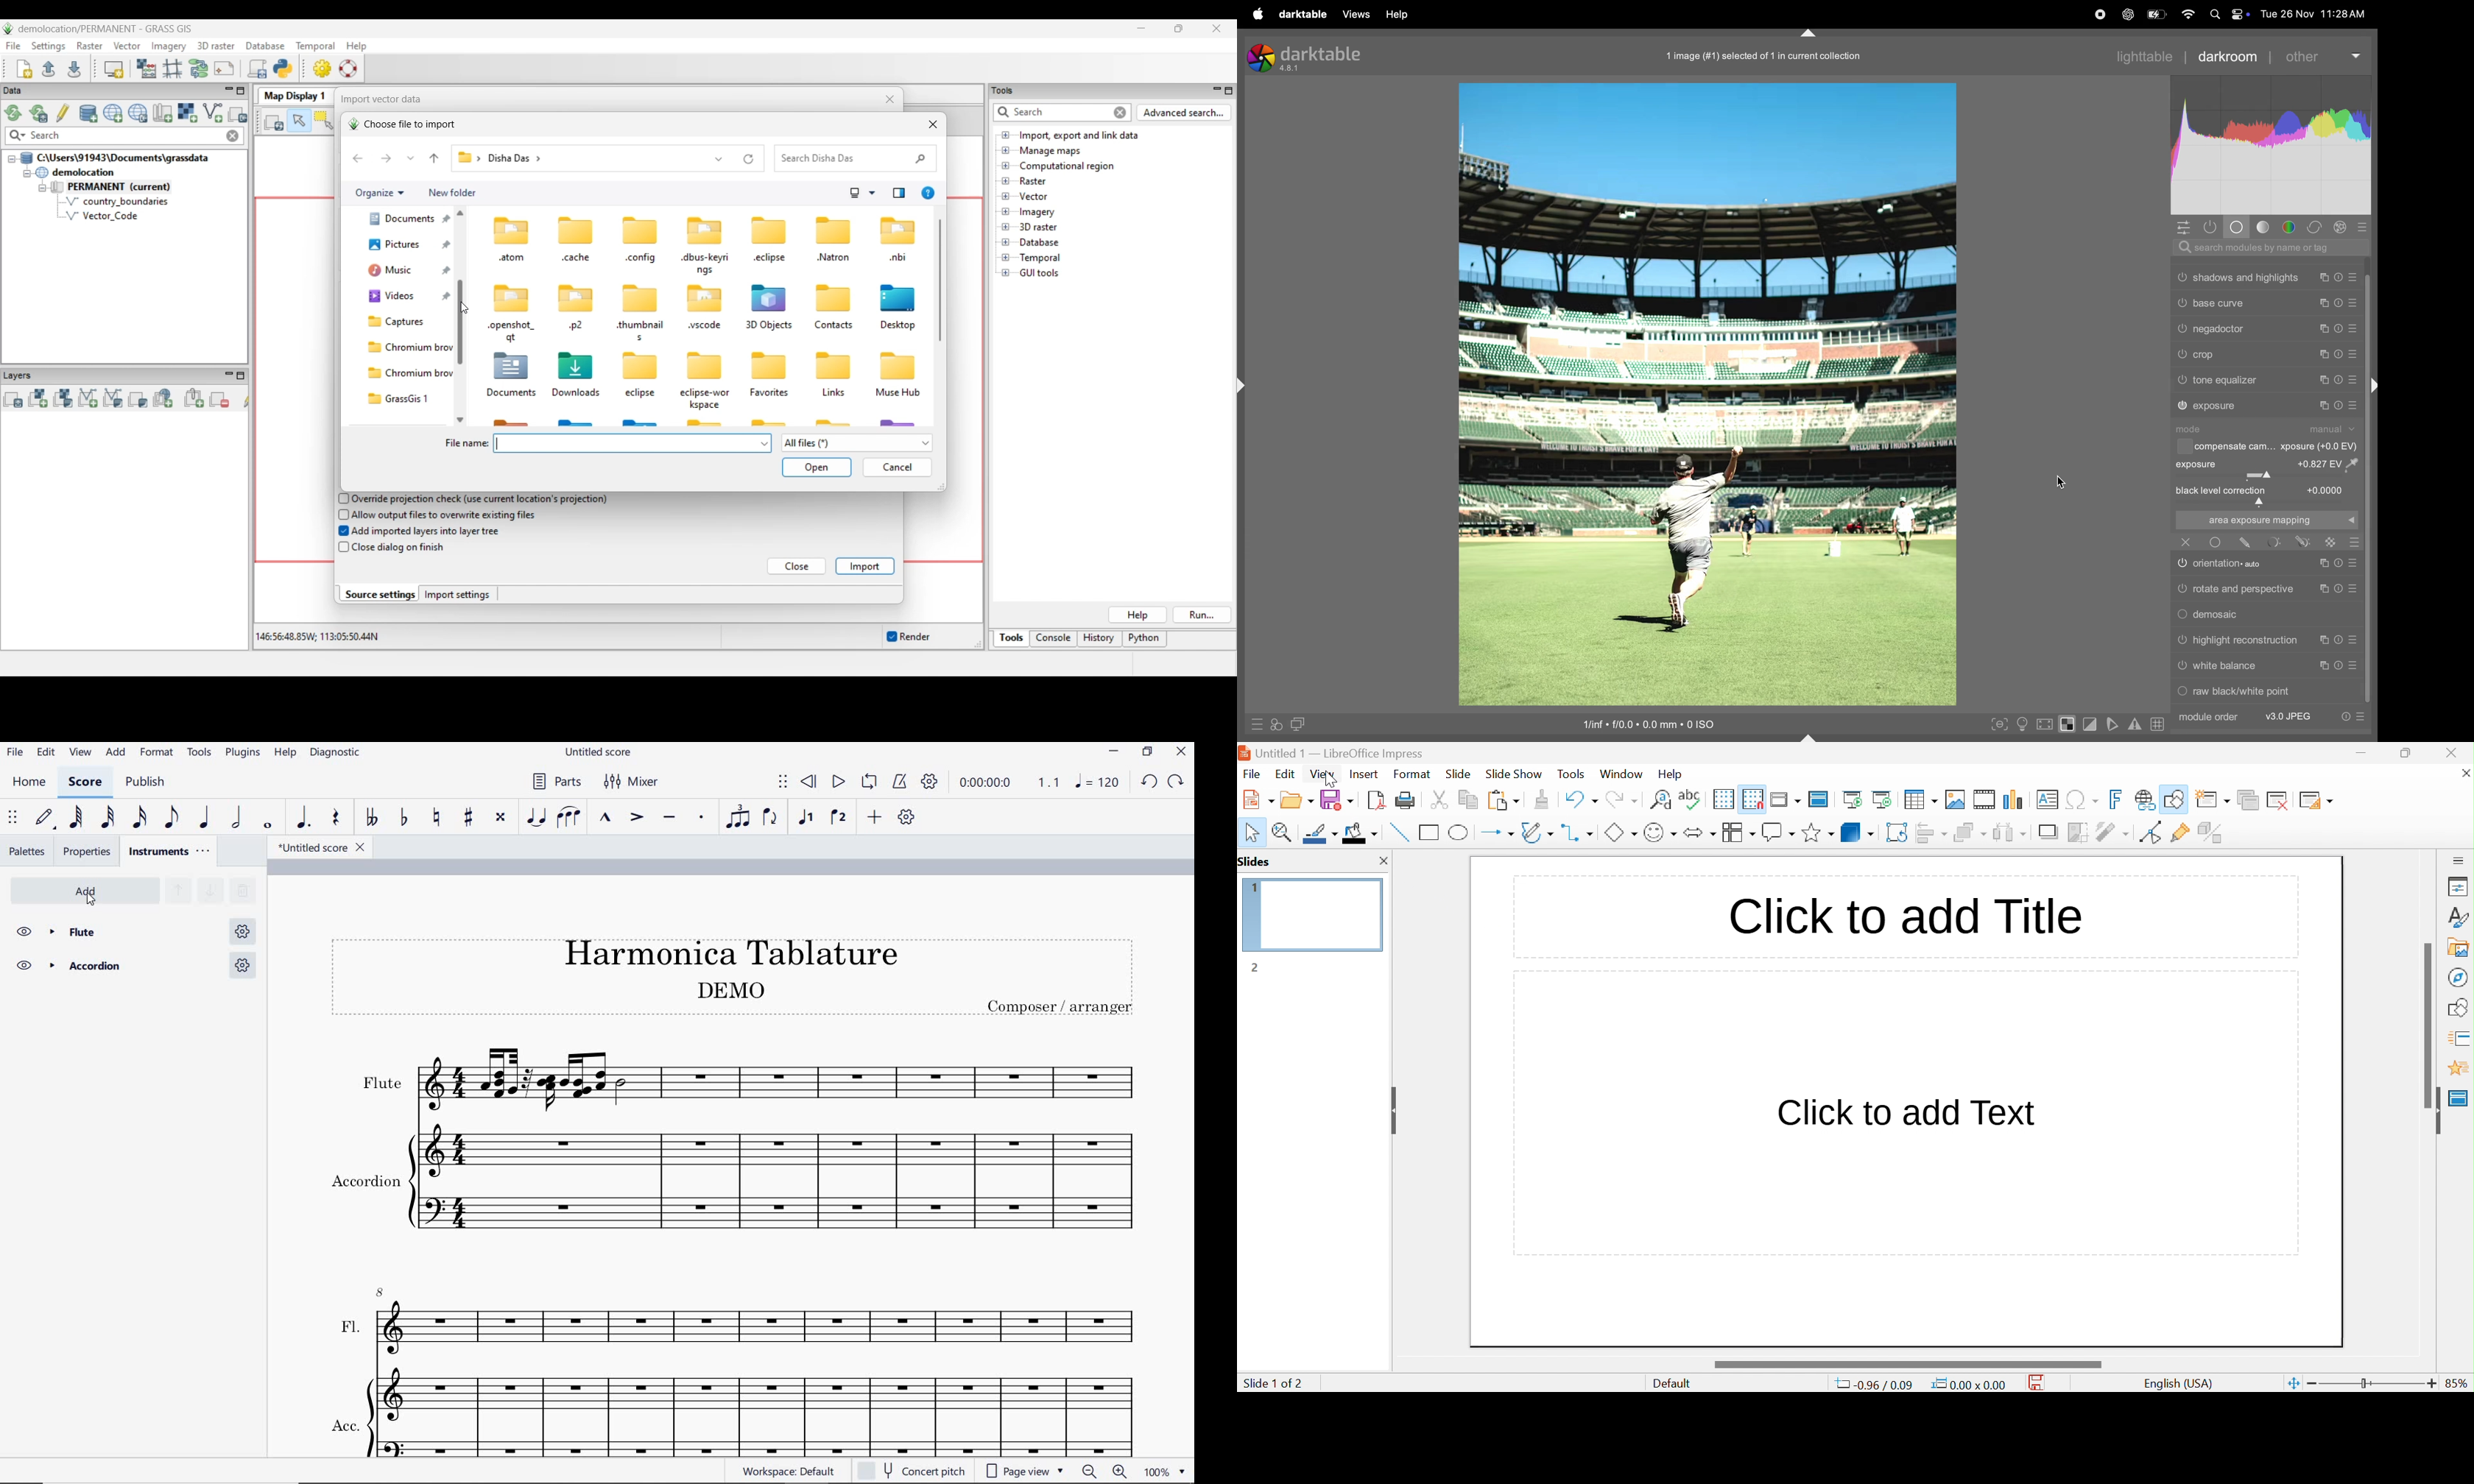 This screenshot has width=2492, height=1484. I want to click on demosaic, so click(2221, 615).